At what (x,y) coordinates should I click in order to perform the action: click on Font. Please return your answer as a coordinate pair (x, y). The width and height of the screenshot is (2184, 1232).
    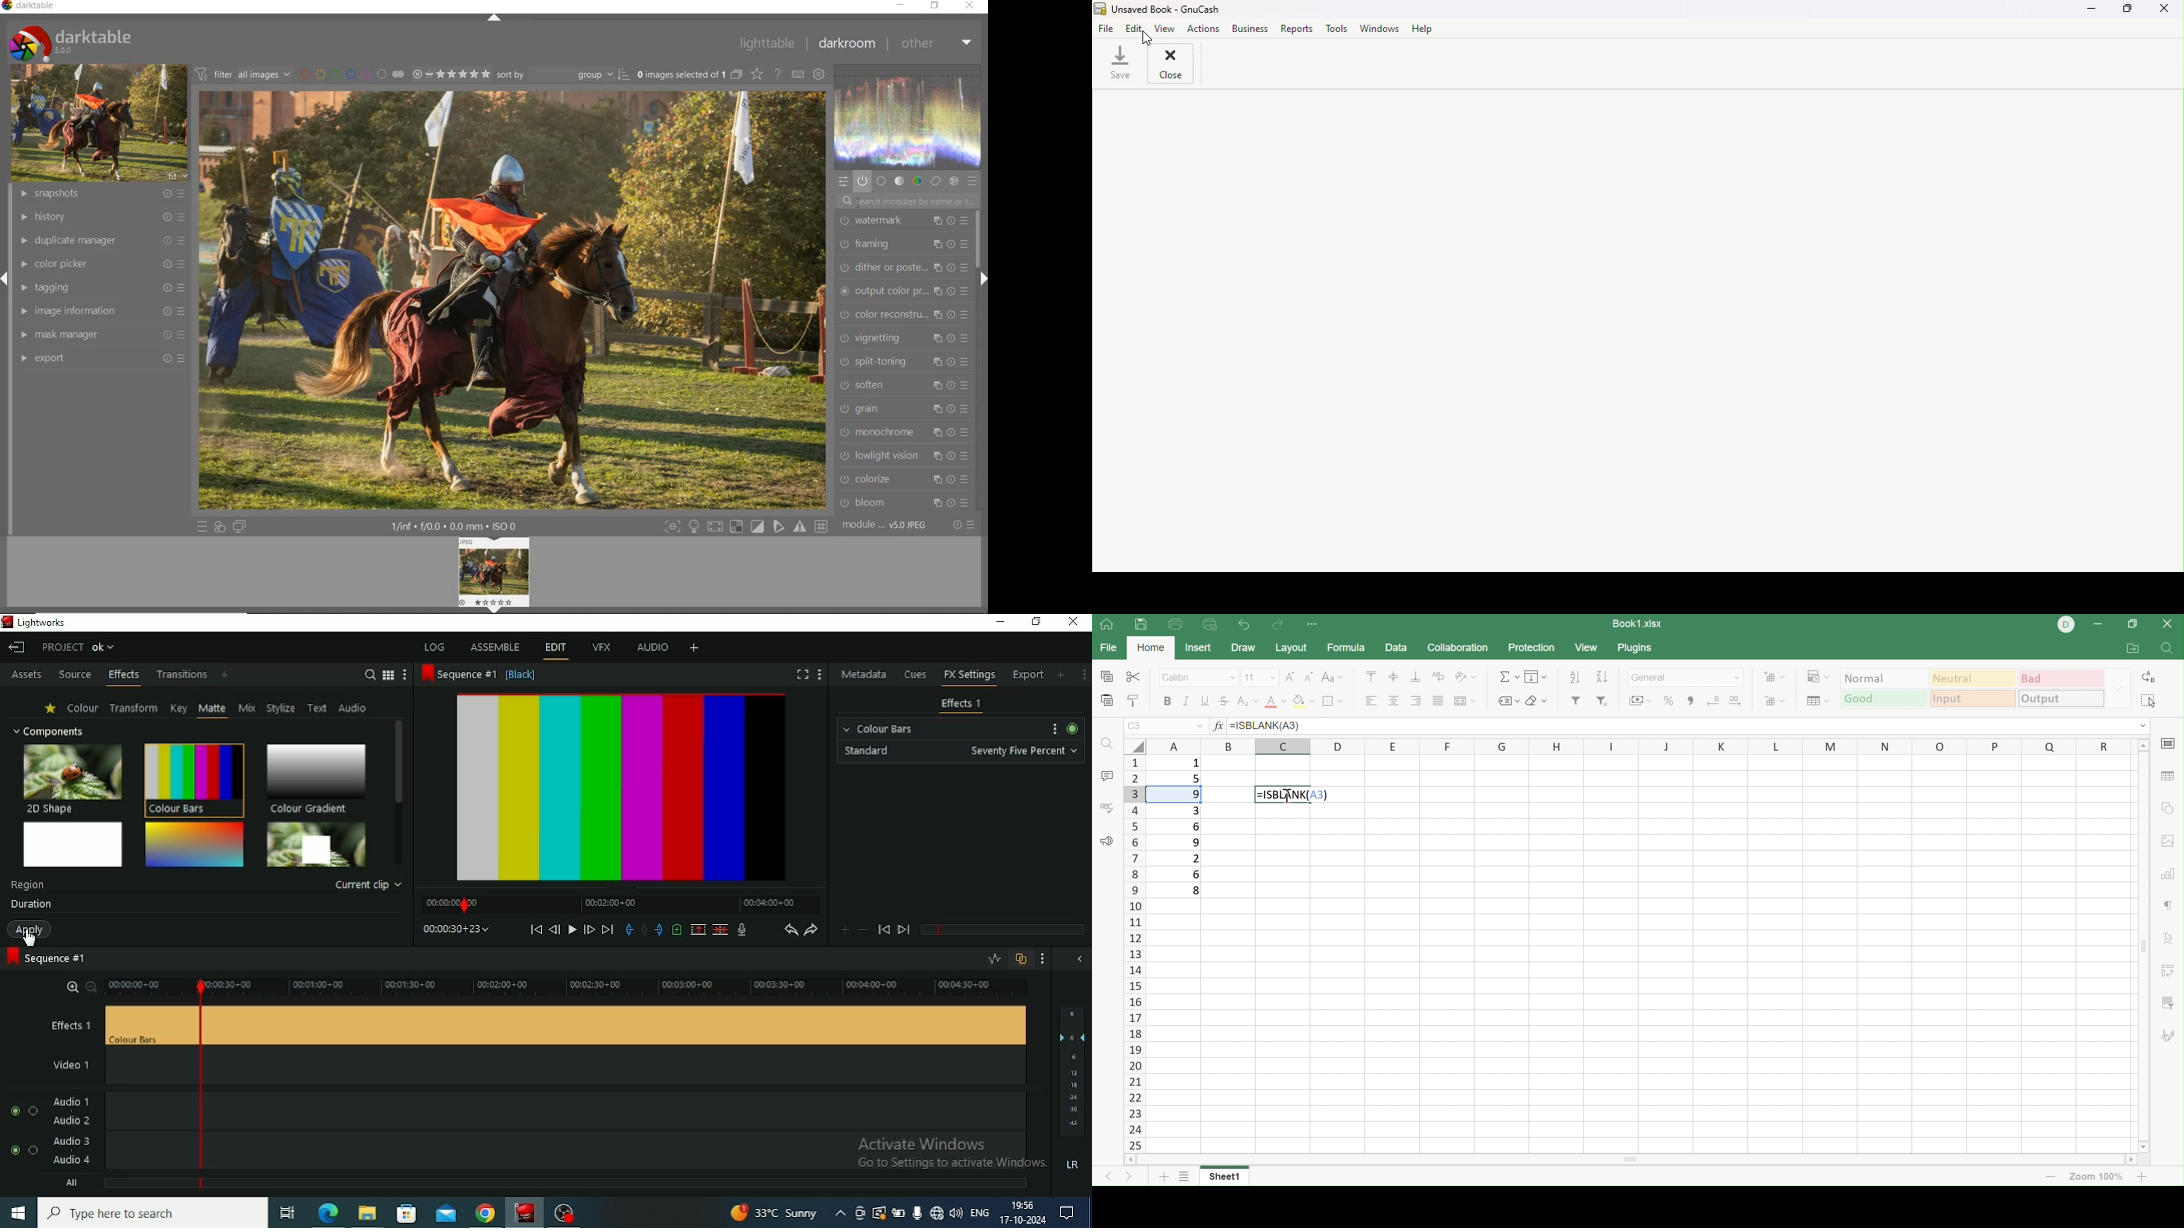
    Looking at the image, I should click on (1199, 678).